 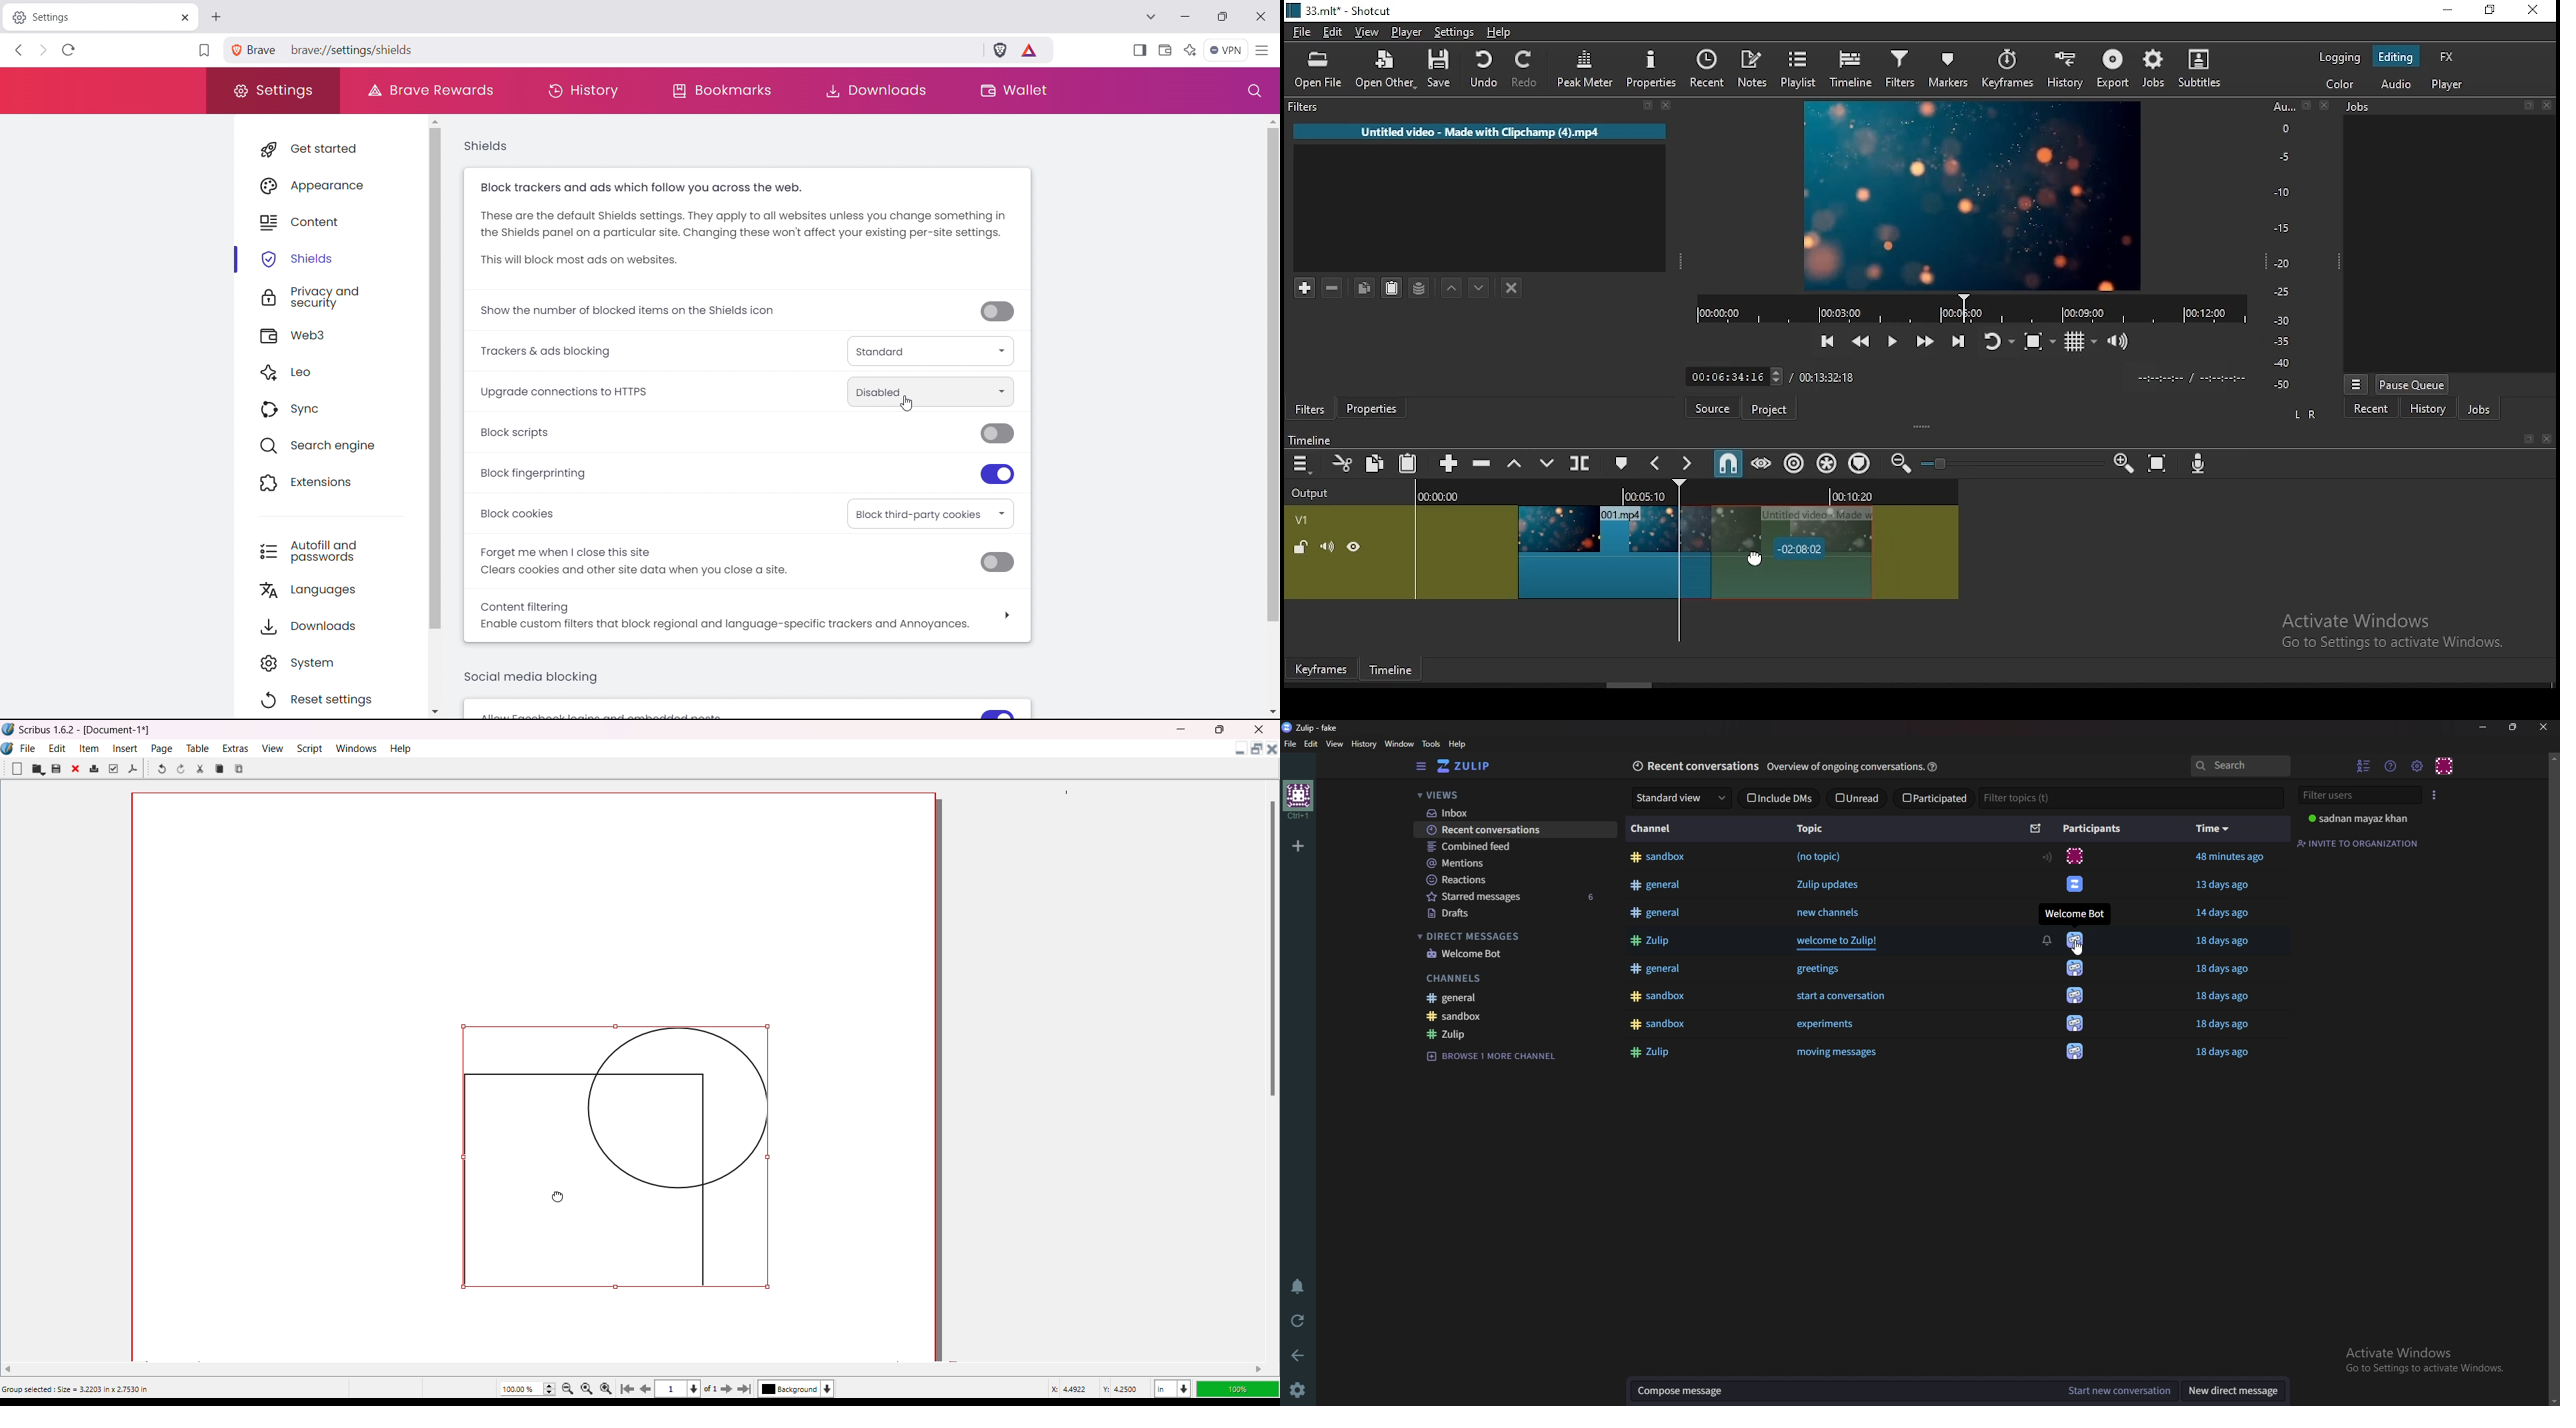 I want to click on Zoom percentage, so click(x=520, y=1389).